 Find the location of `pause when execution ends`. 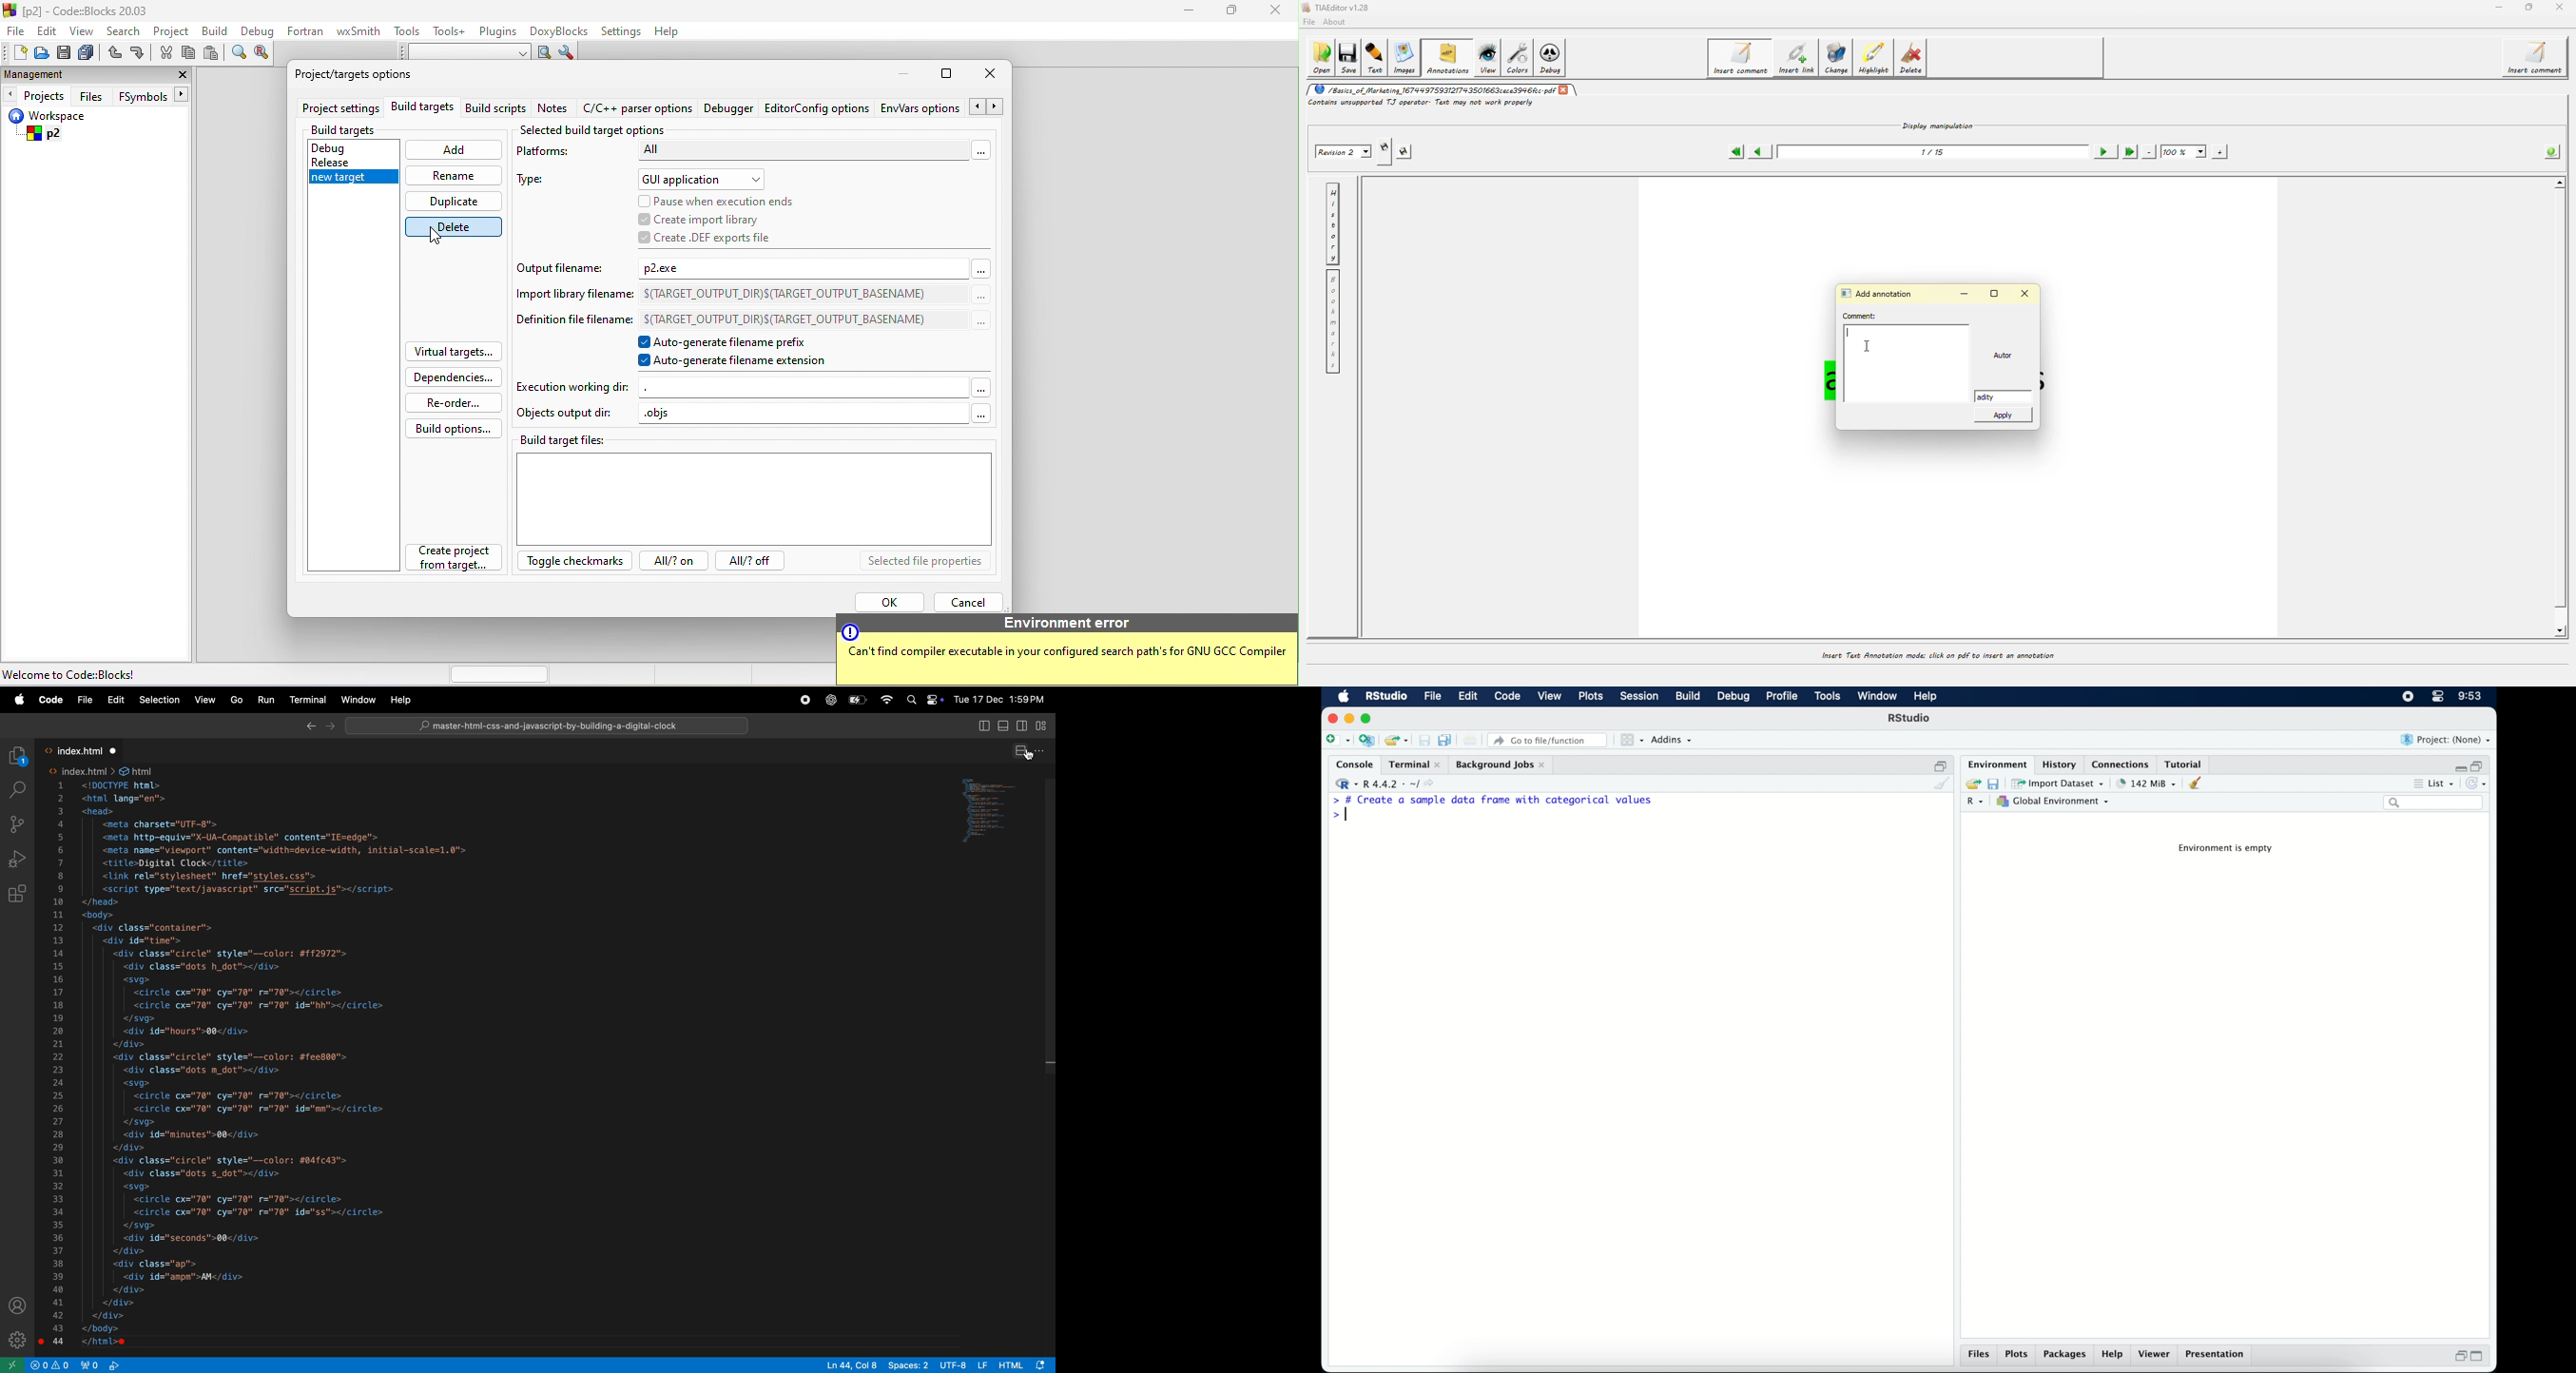

pause when execution ends is located at coordinates (726, 200).